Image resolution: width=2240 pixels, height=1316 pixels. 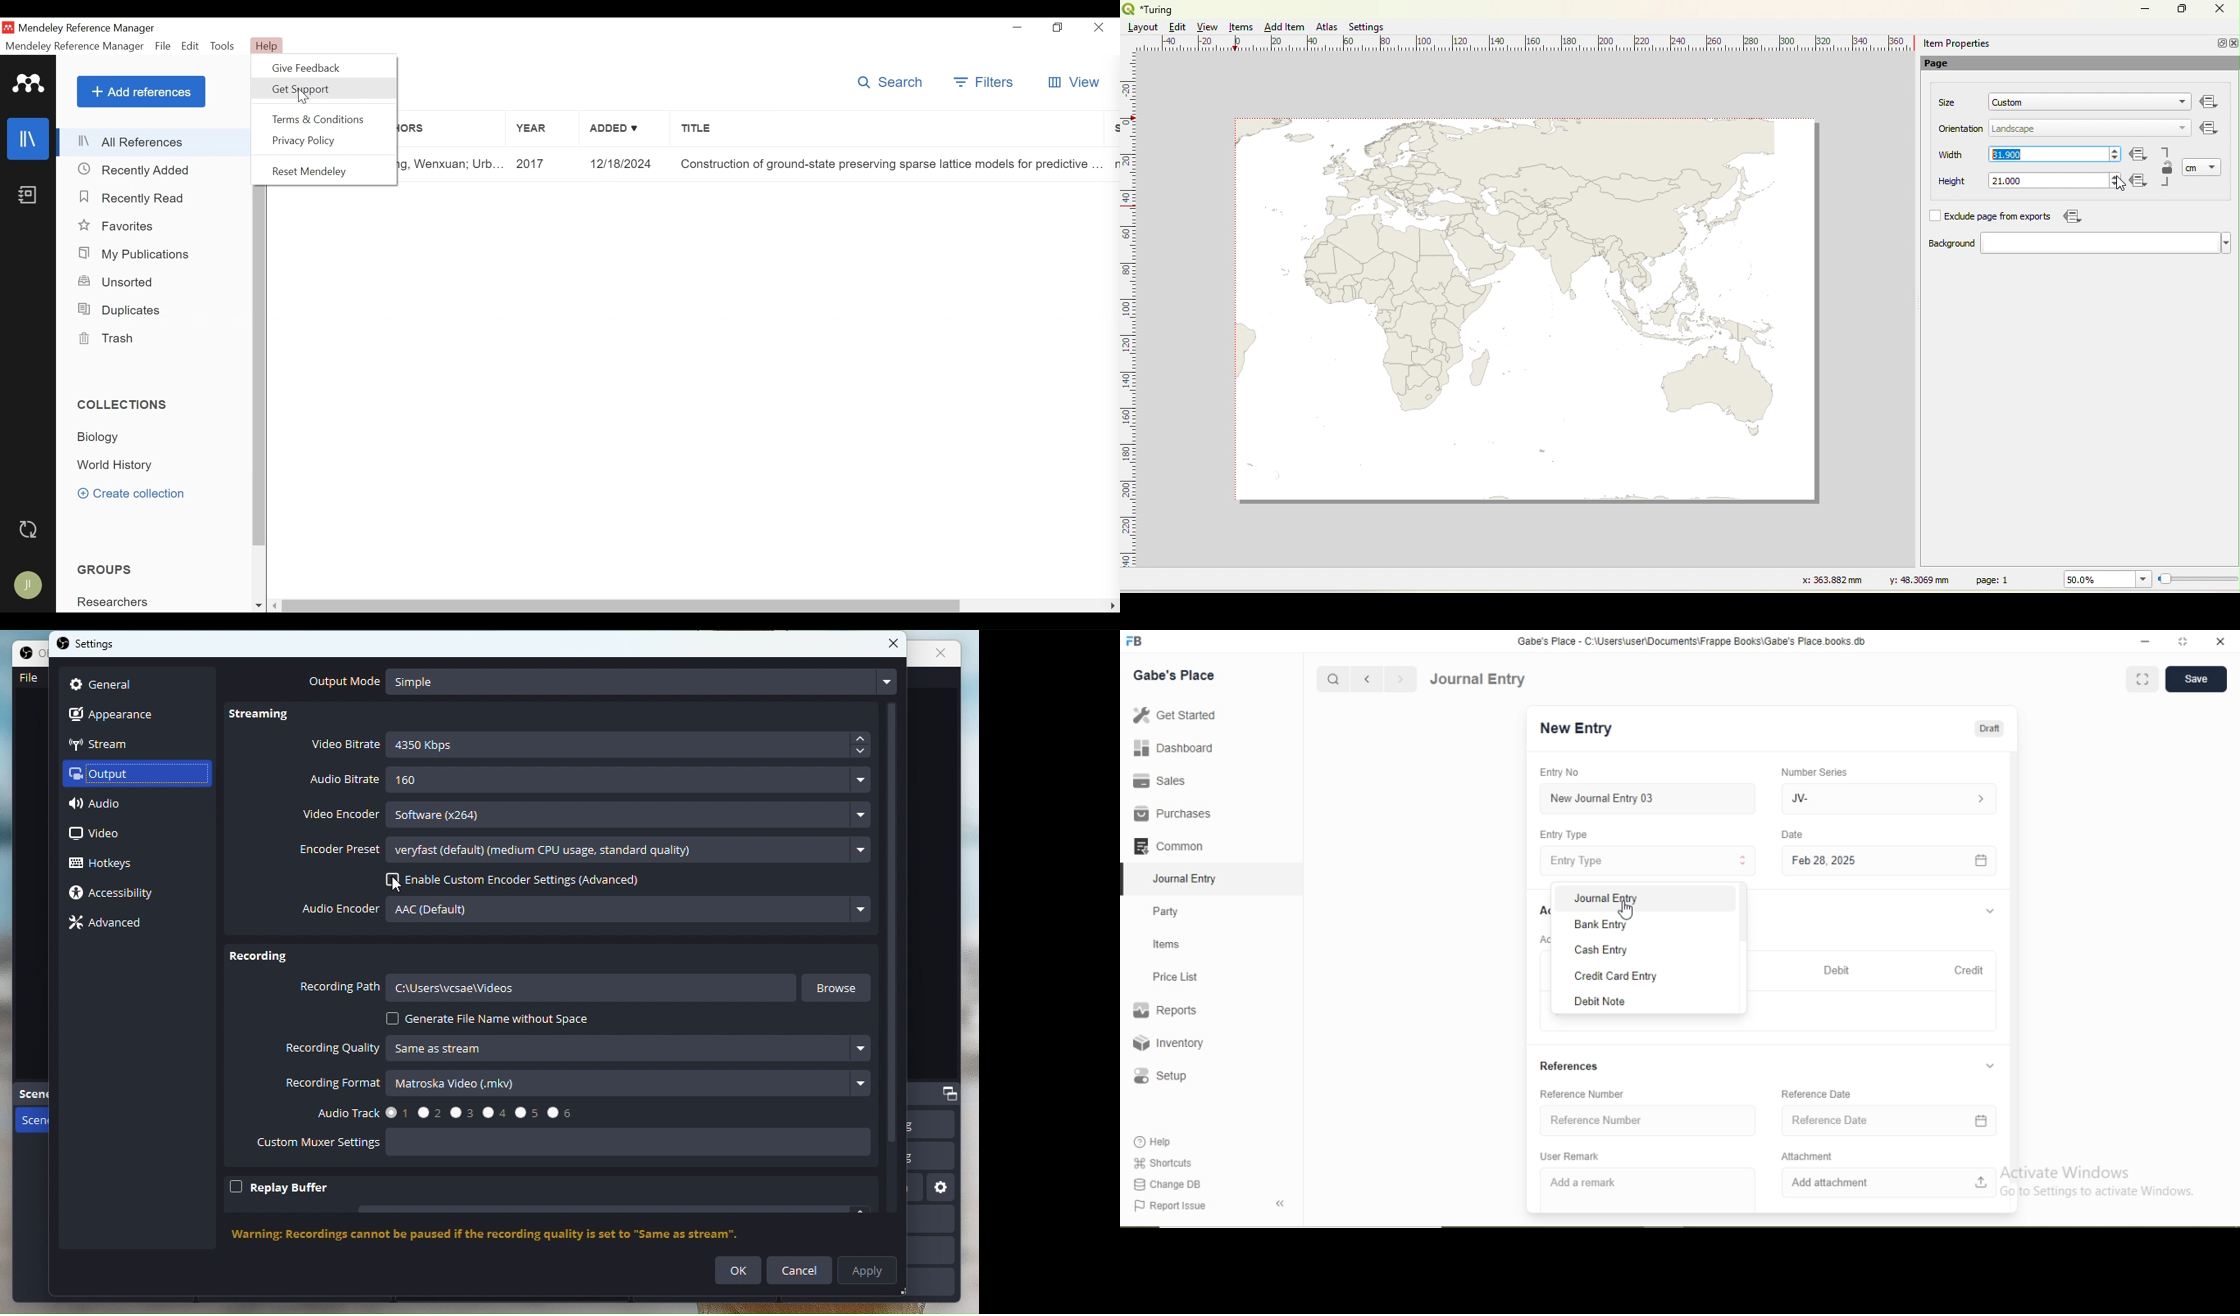 What do you see at coordinates (1166, 914) in the screenshot?
I see `Party` at bounding box center [1166, 914].